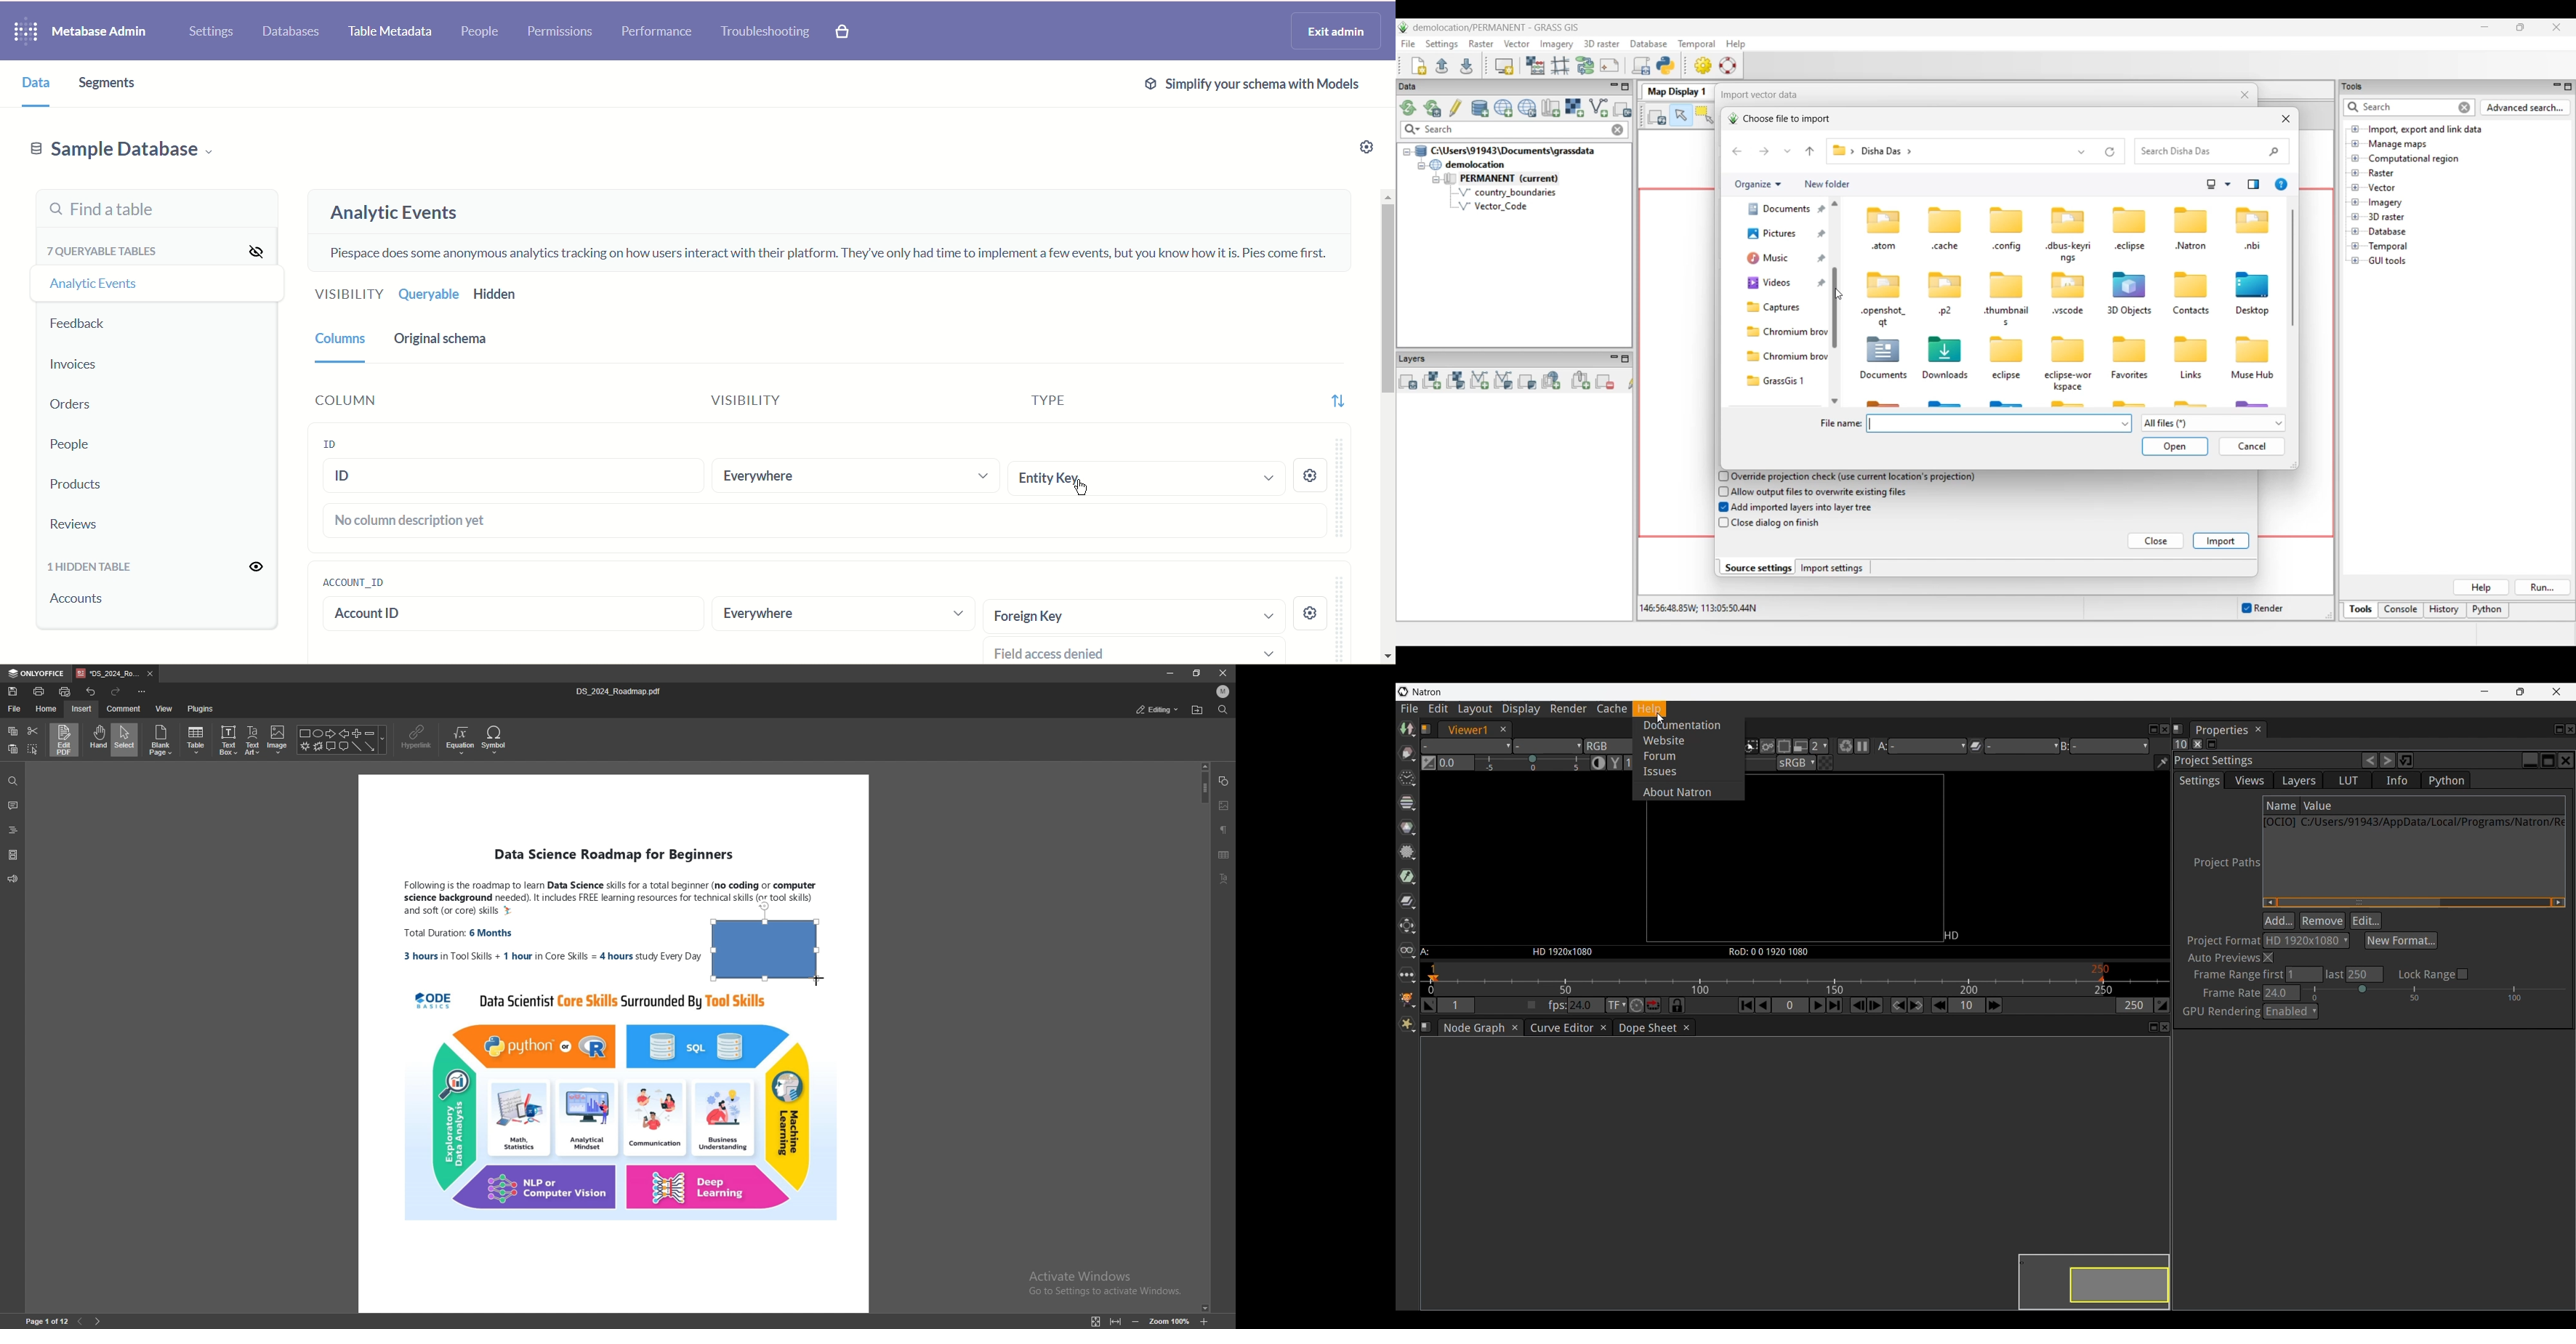  Describe the element at coordinates (229, 740) in the screenshot. I see `text box` at that location.